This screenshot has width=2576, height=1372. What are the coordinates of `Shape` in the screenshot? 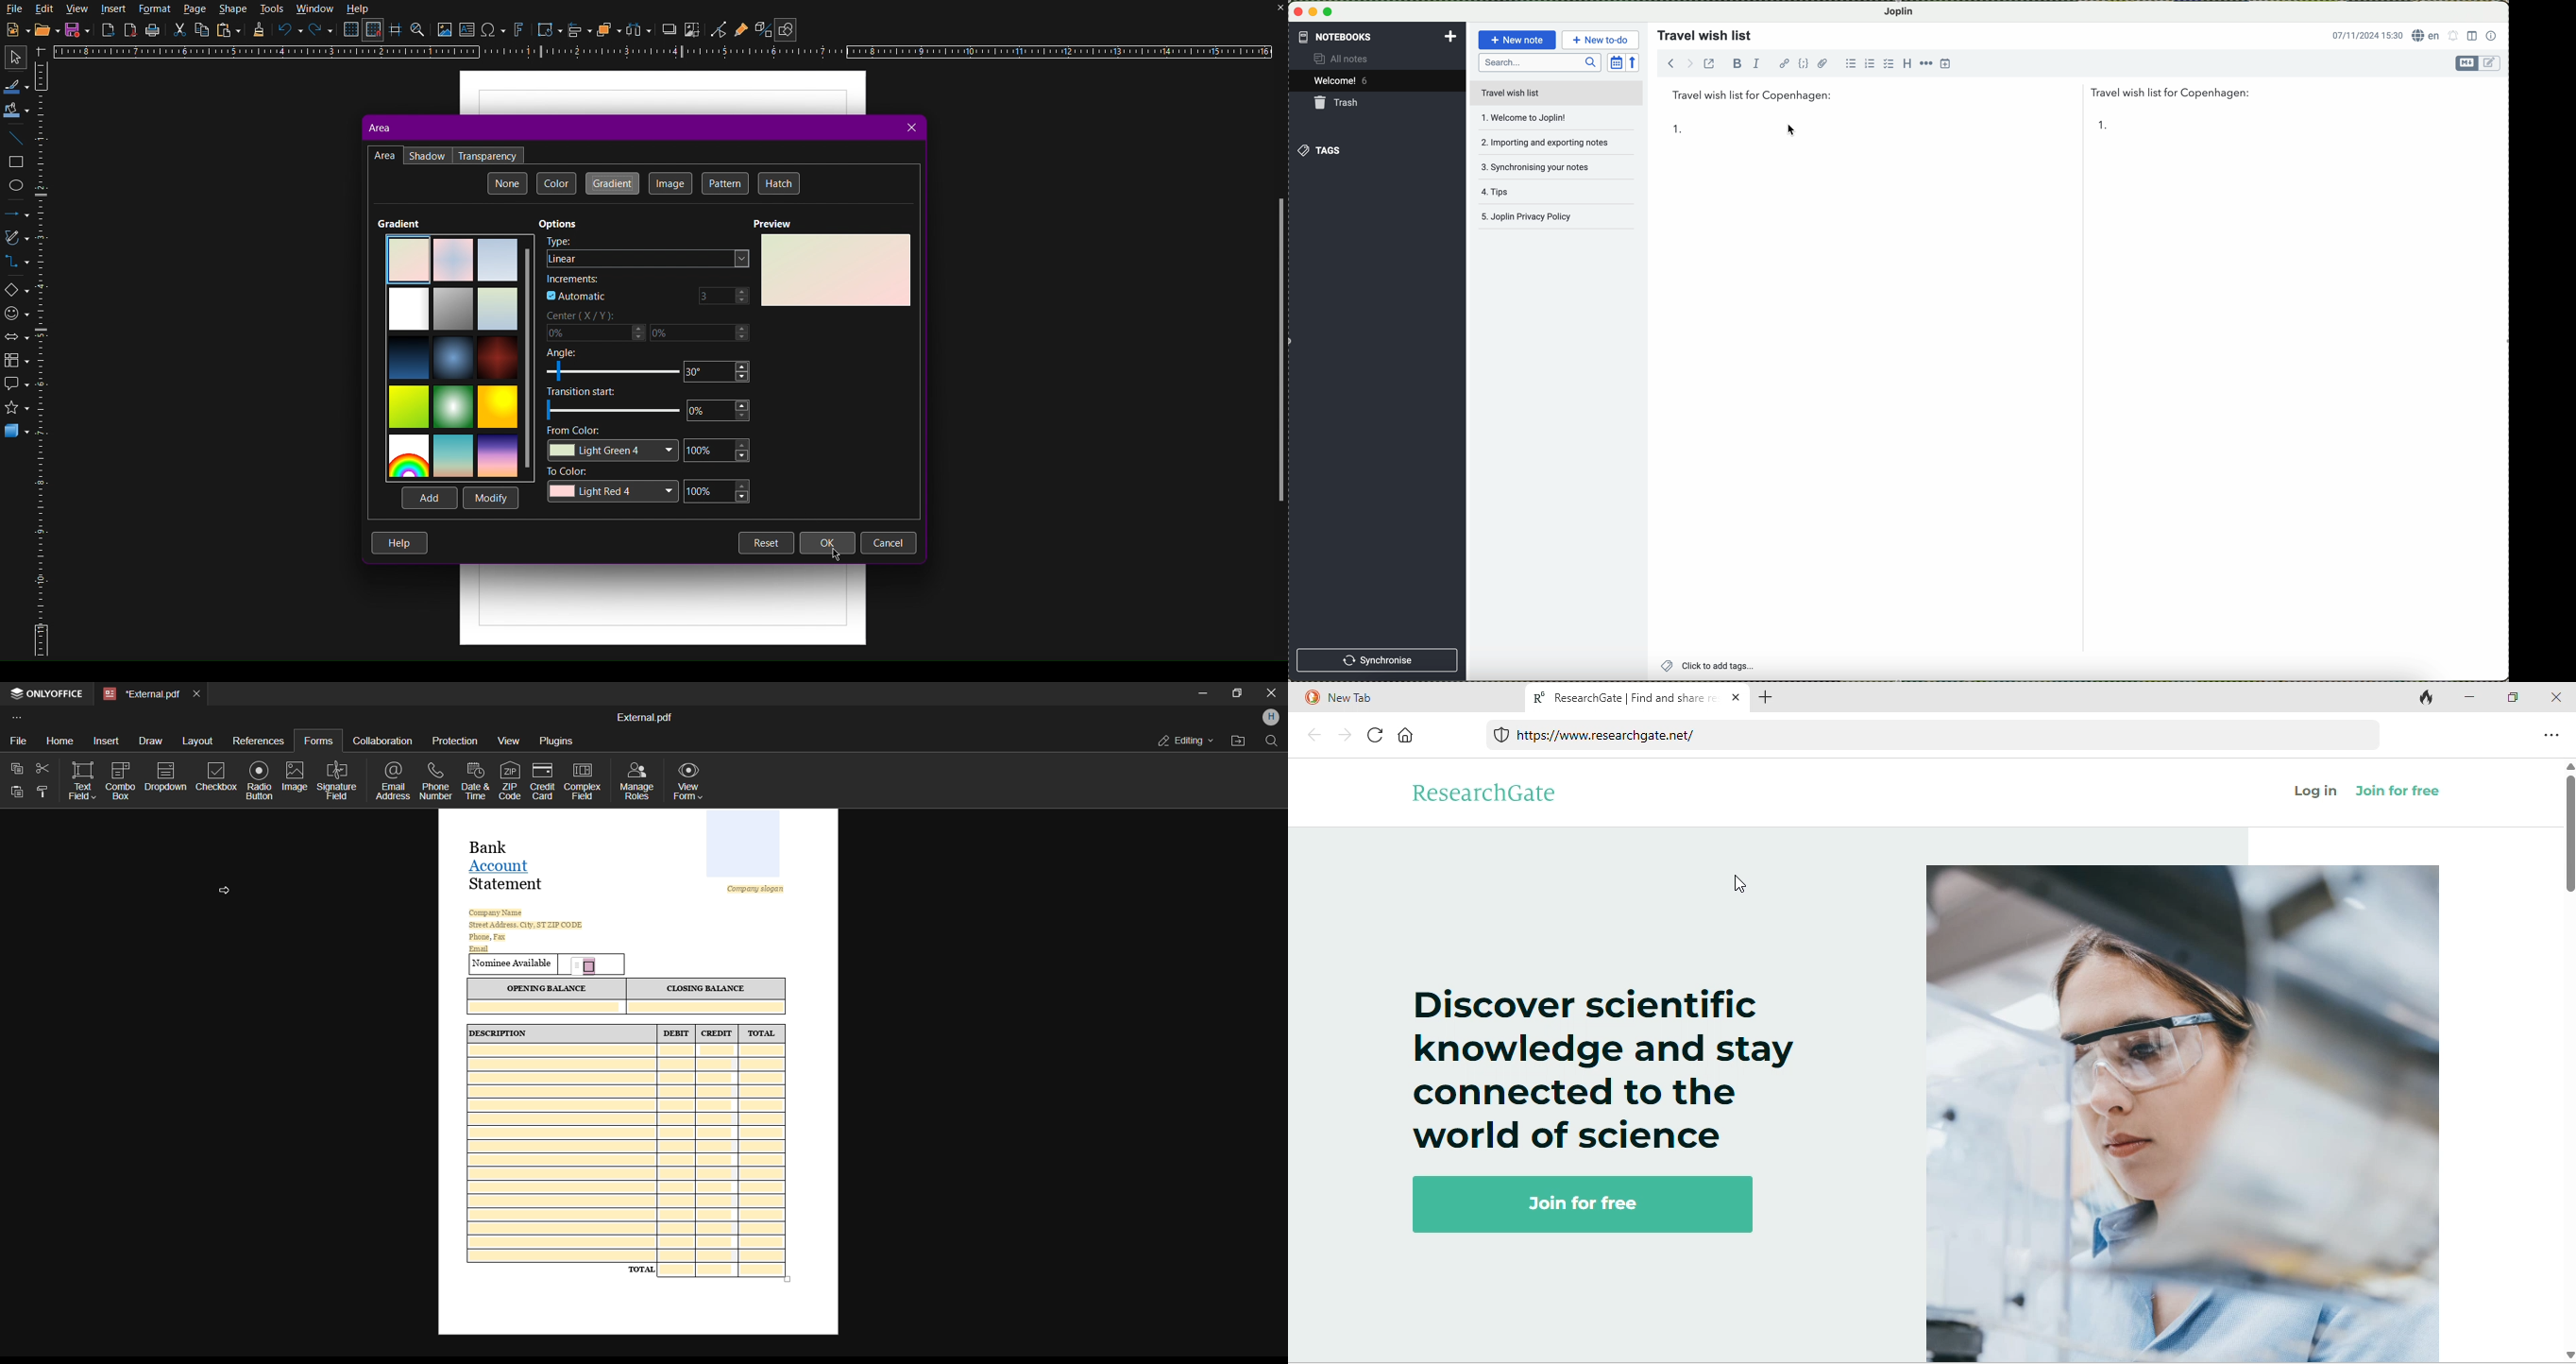 It's located at (234, 9).